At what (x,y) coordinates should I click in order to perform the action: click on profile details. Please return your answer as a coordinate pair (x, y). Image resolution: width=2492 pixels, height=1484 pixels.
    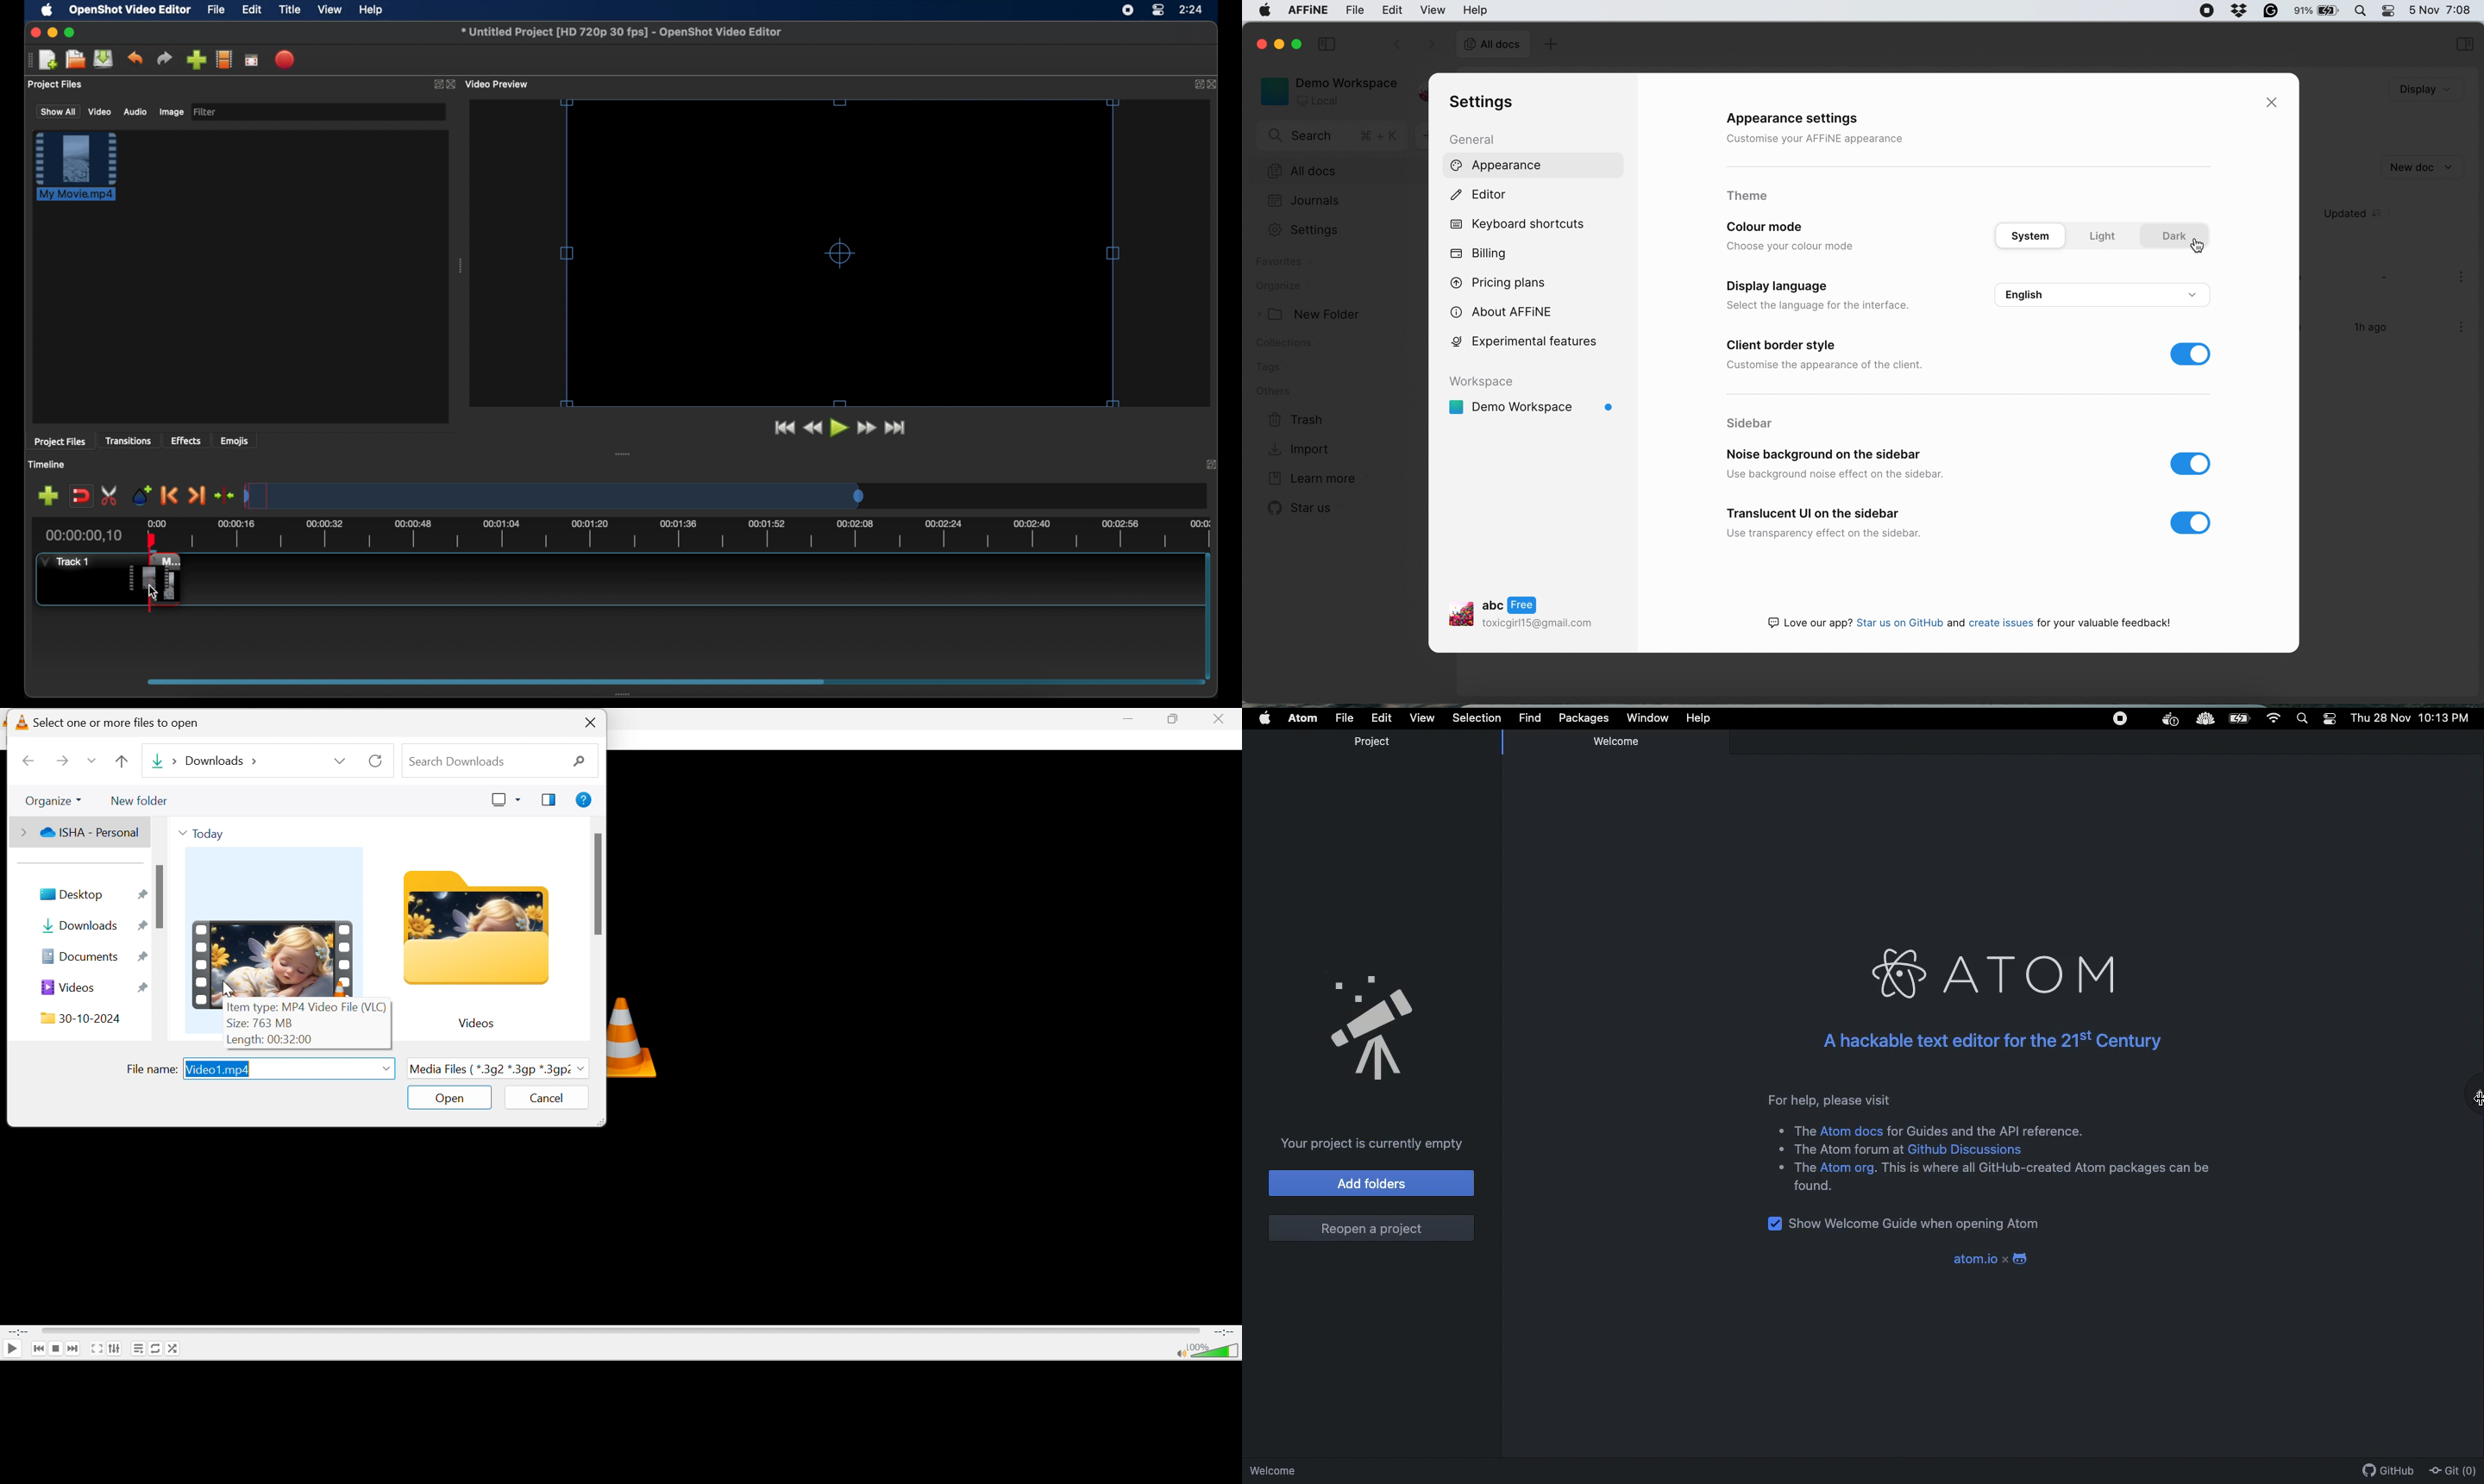
    Looking at the image, I should click on (1535, 611).